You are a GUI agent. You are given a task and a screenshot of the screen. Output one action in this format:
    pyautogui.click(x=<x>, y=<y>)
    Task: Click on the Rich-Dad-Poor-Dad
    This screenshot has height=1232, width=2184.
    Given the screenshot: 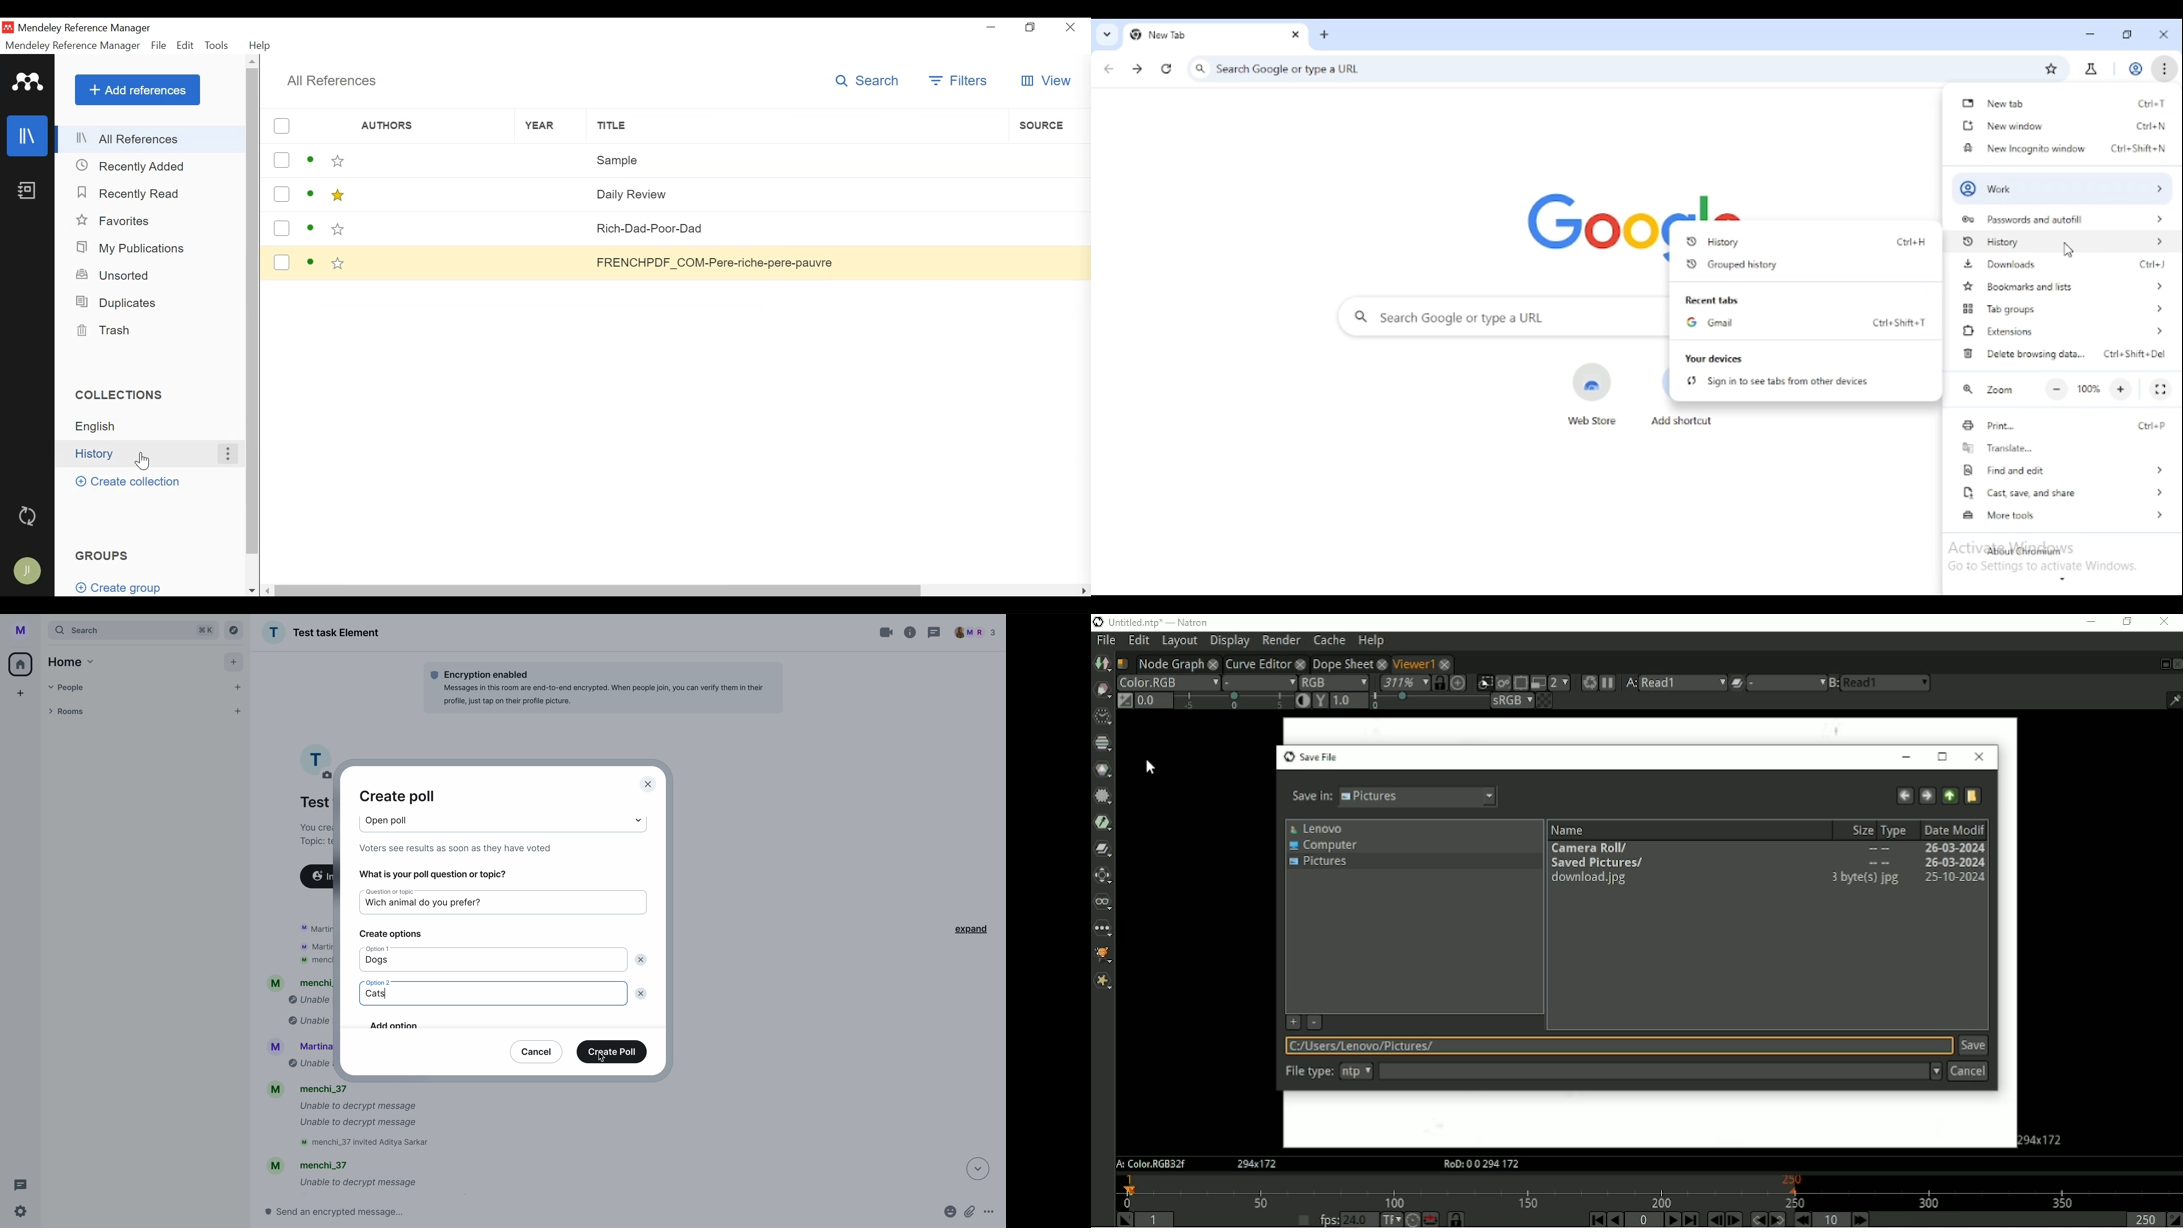 What is the action you would take?
    pyautogui.click(x=798, y=227)
    